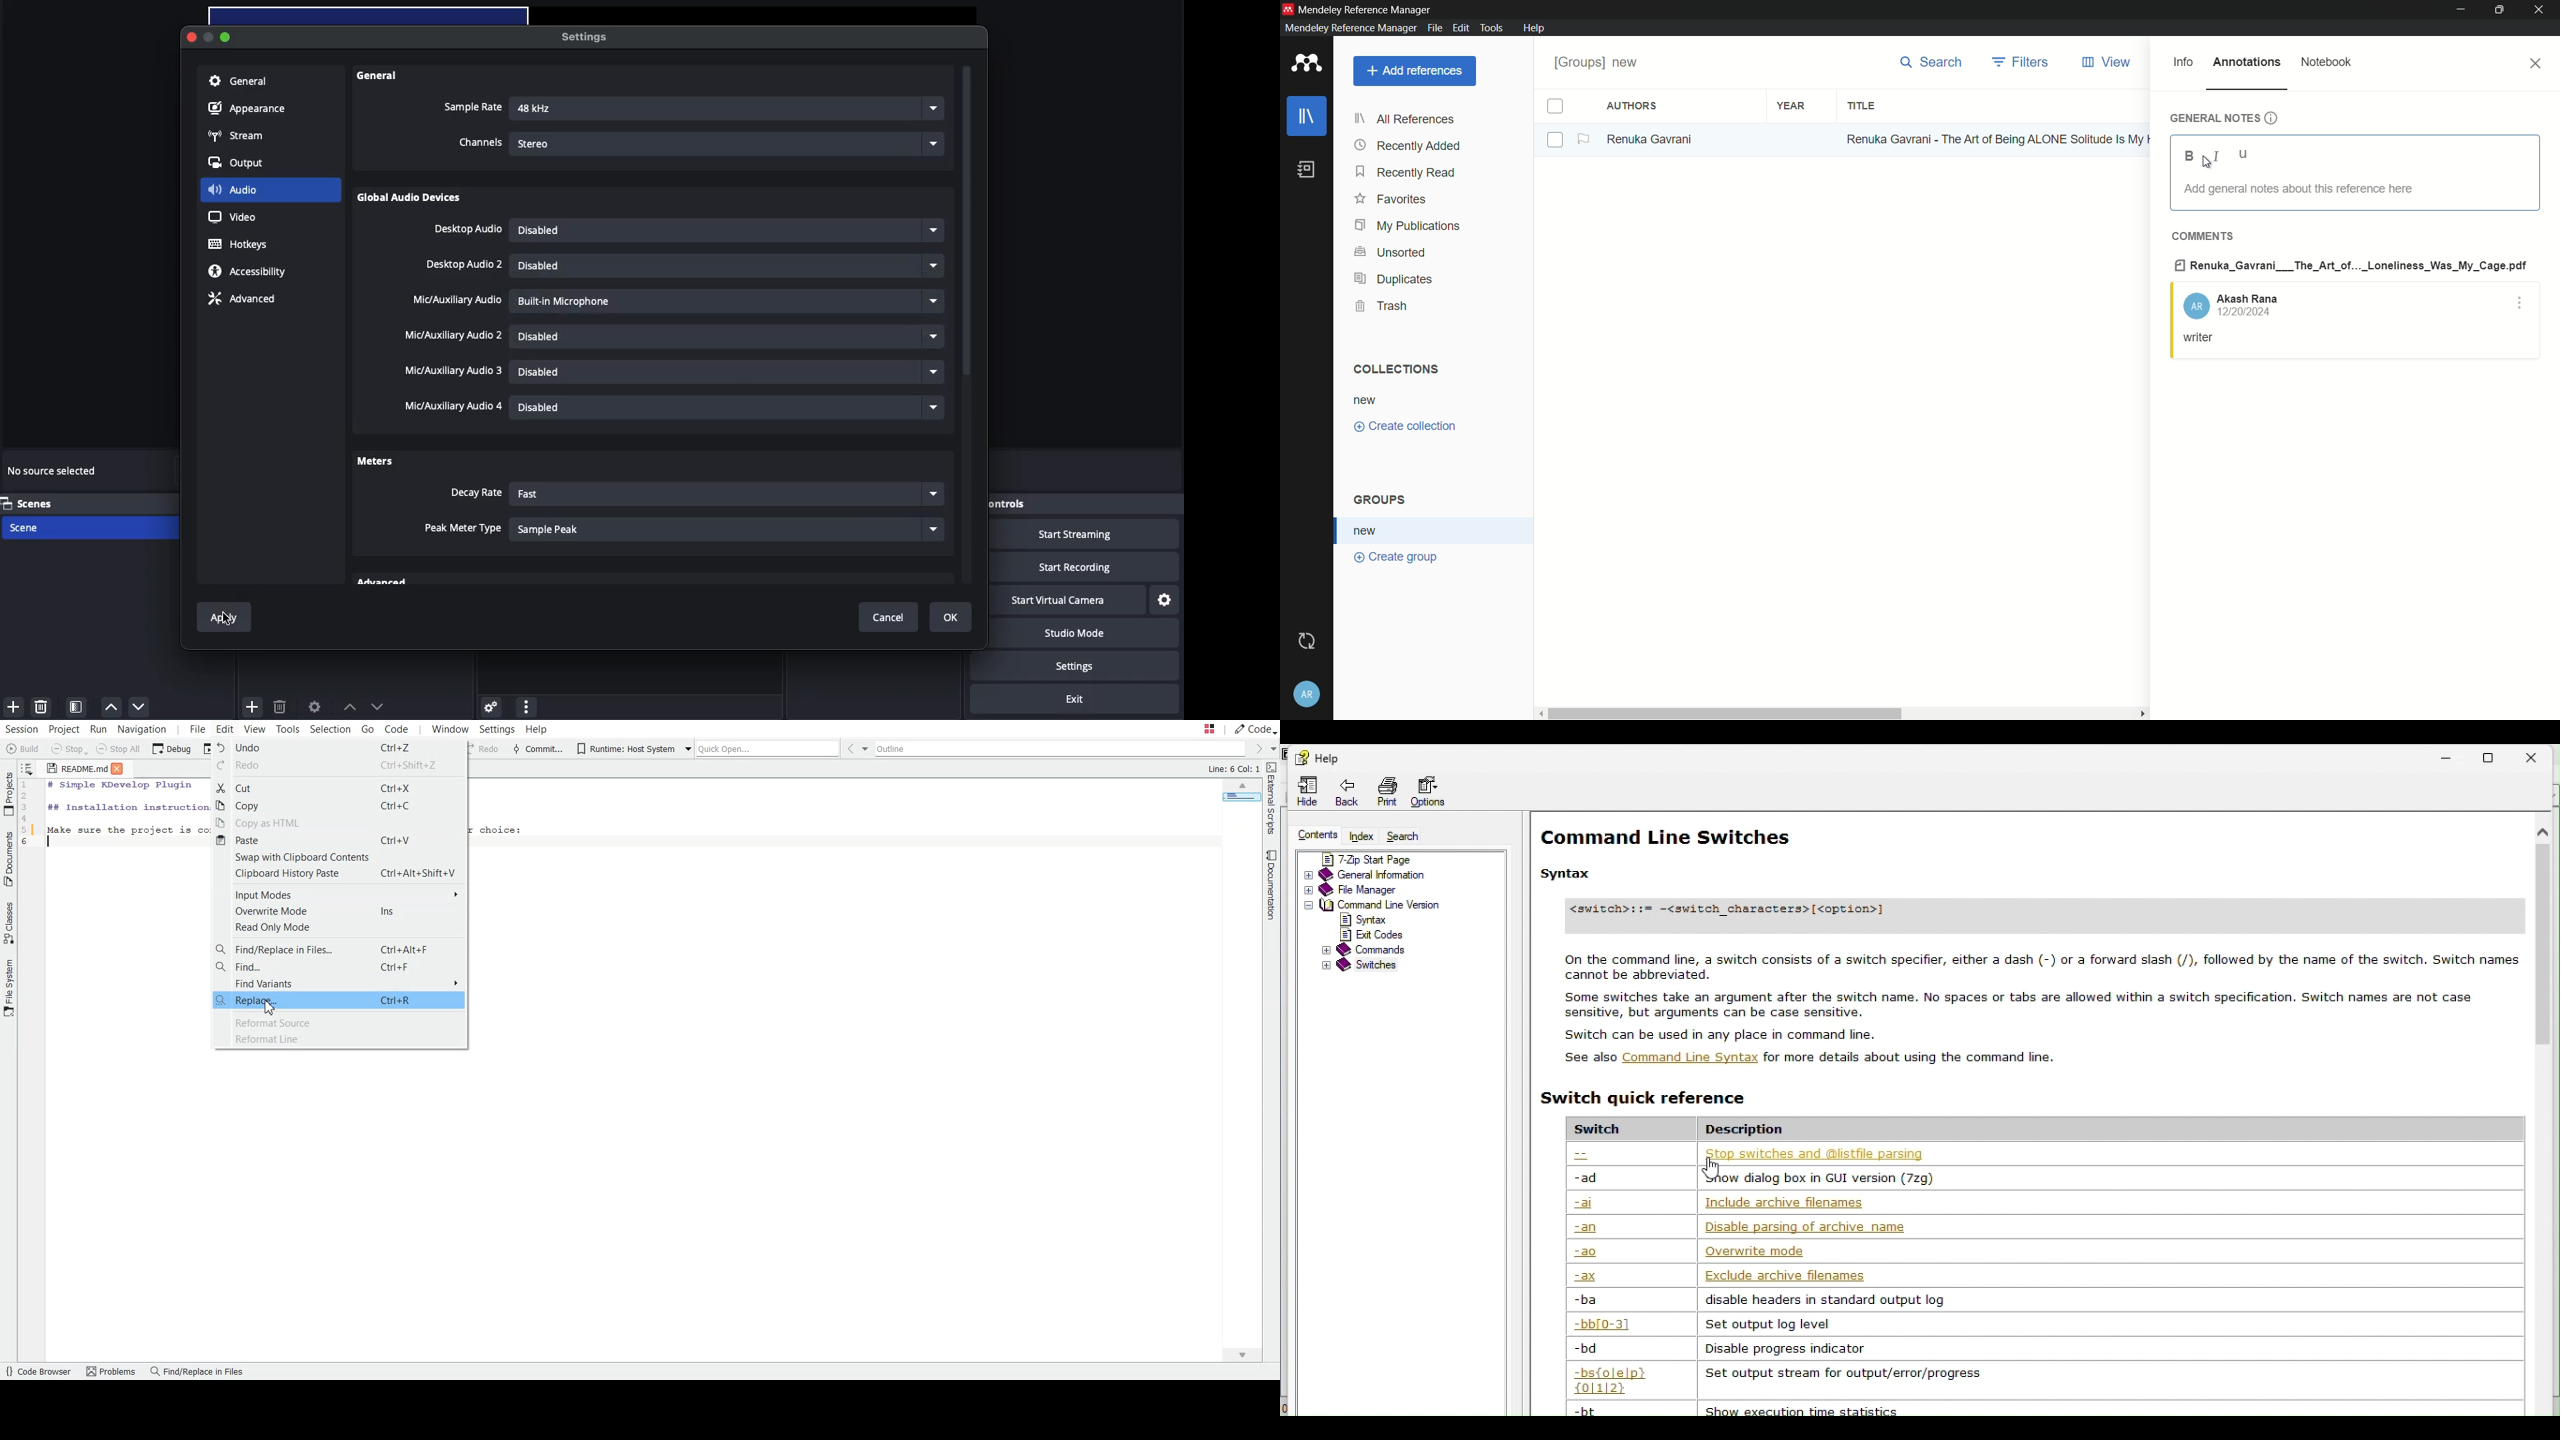  I want to click on Start virtual camera, so click(1067, 601).